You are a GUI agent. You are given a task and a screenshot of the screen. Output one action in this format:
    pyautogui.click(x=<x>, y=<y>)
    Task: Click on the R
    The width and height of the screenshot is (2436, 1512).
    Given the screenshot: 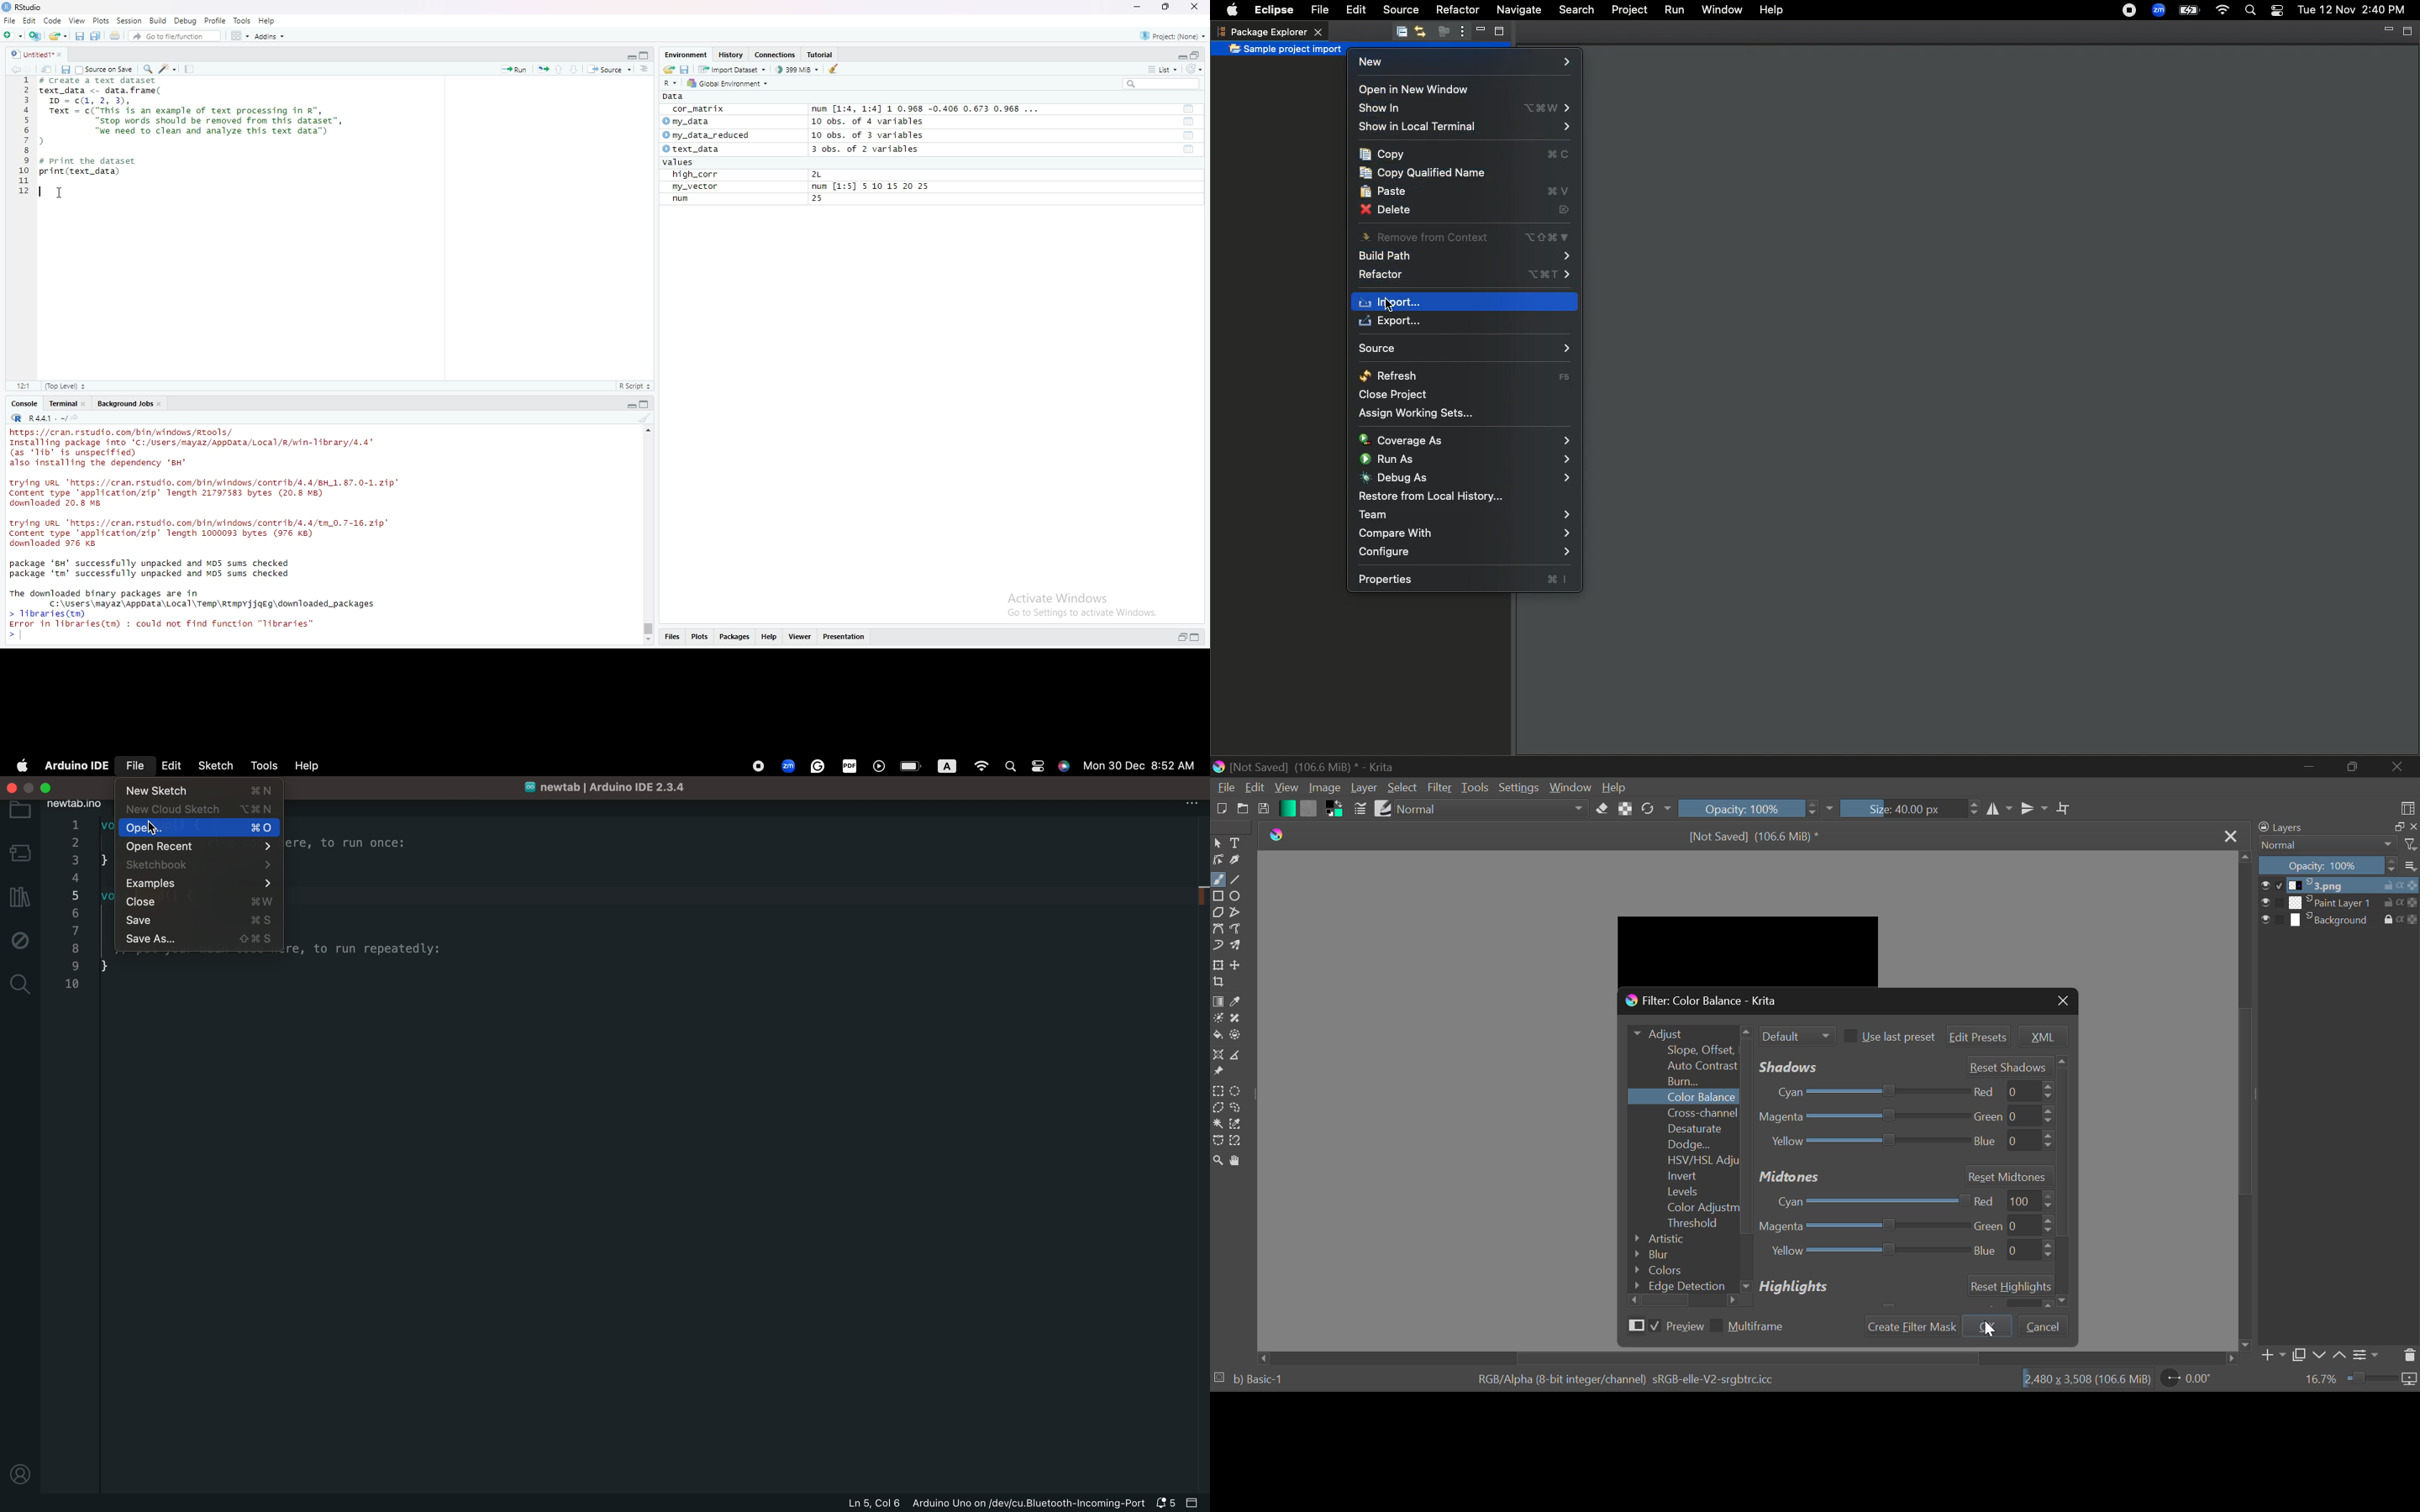 What is the action you would take?
    pyautogui.click(x=671, y=83)
    